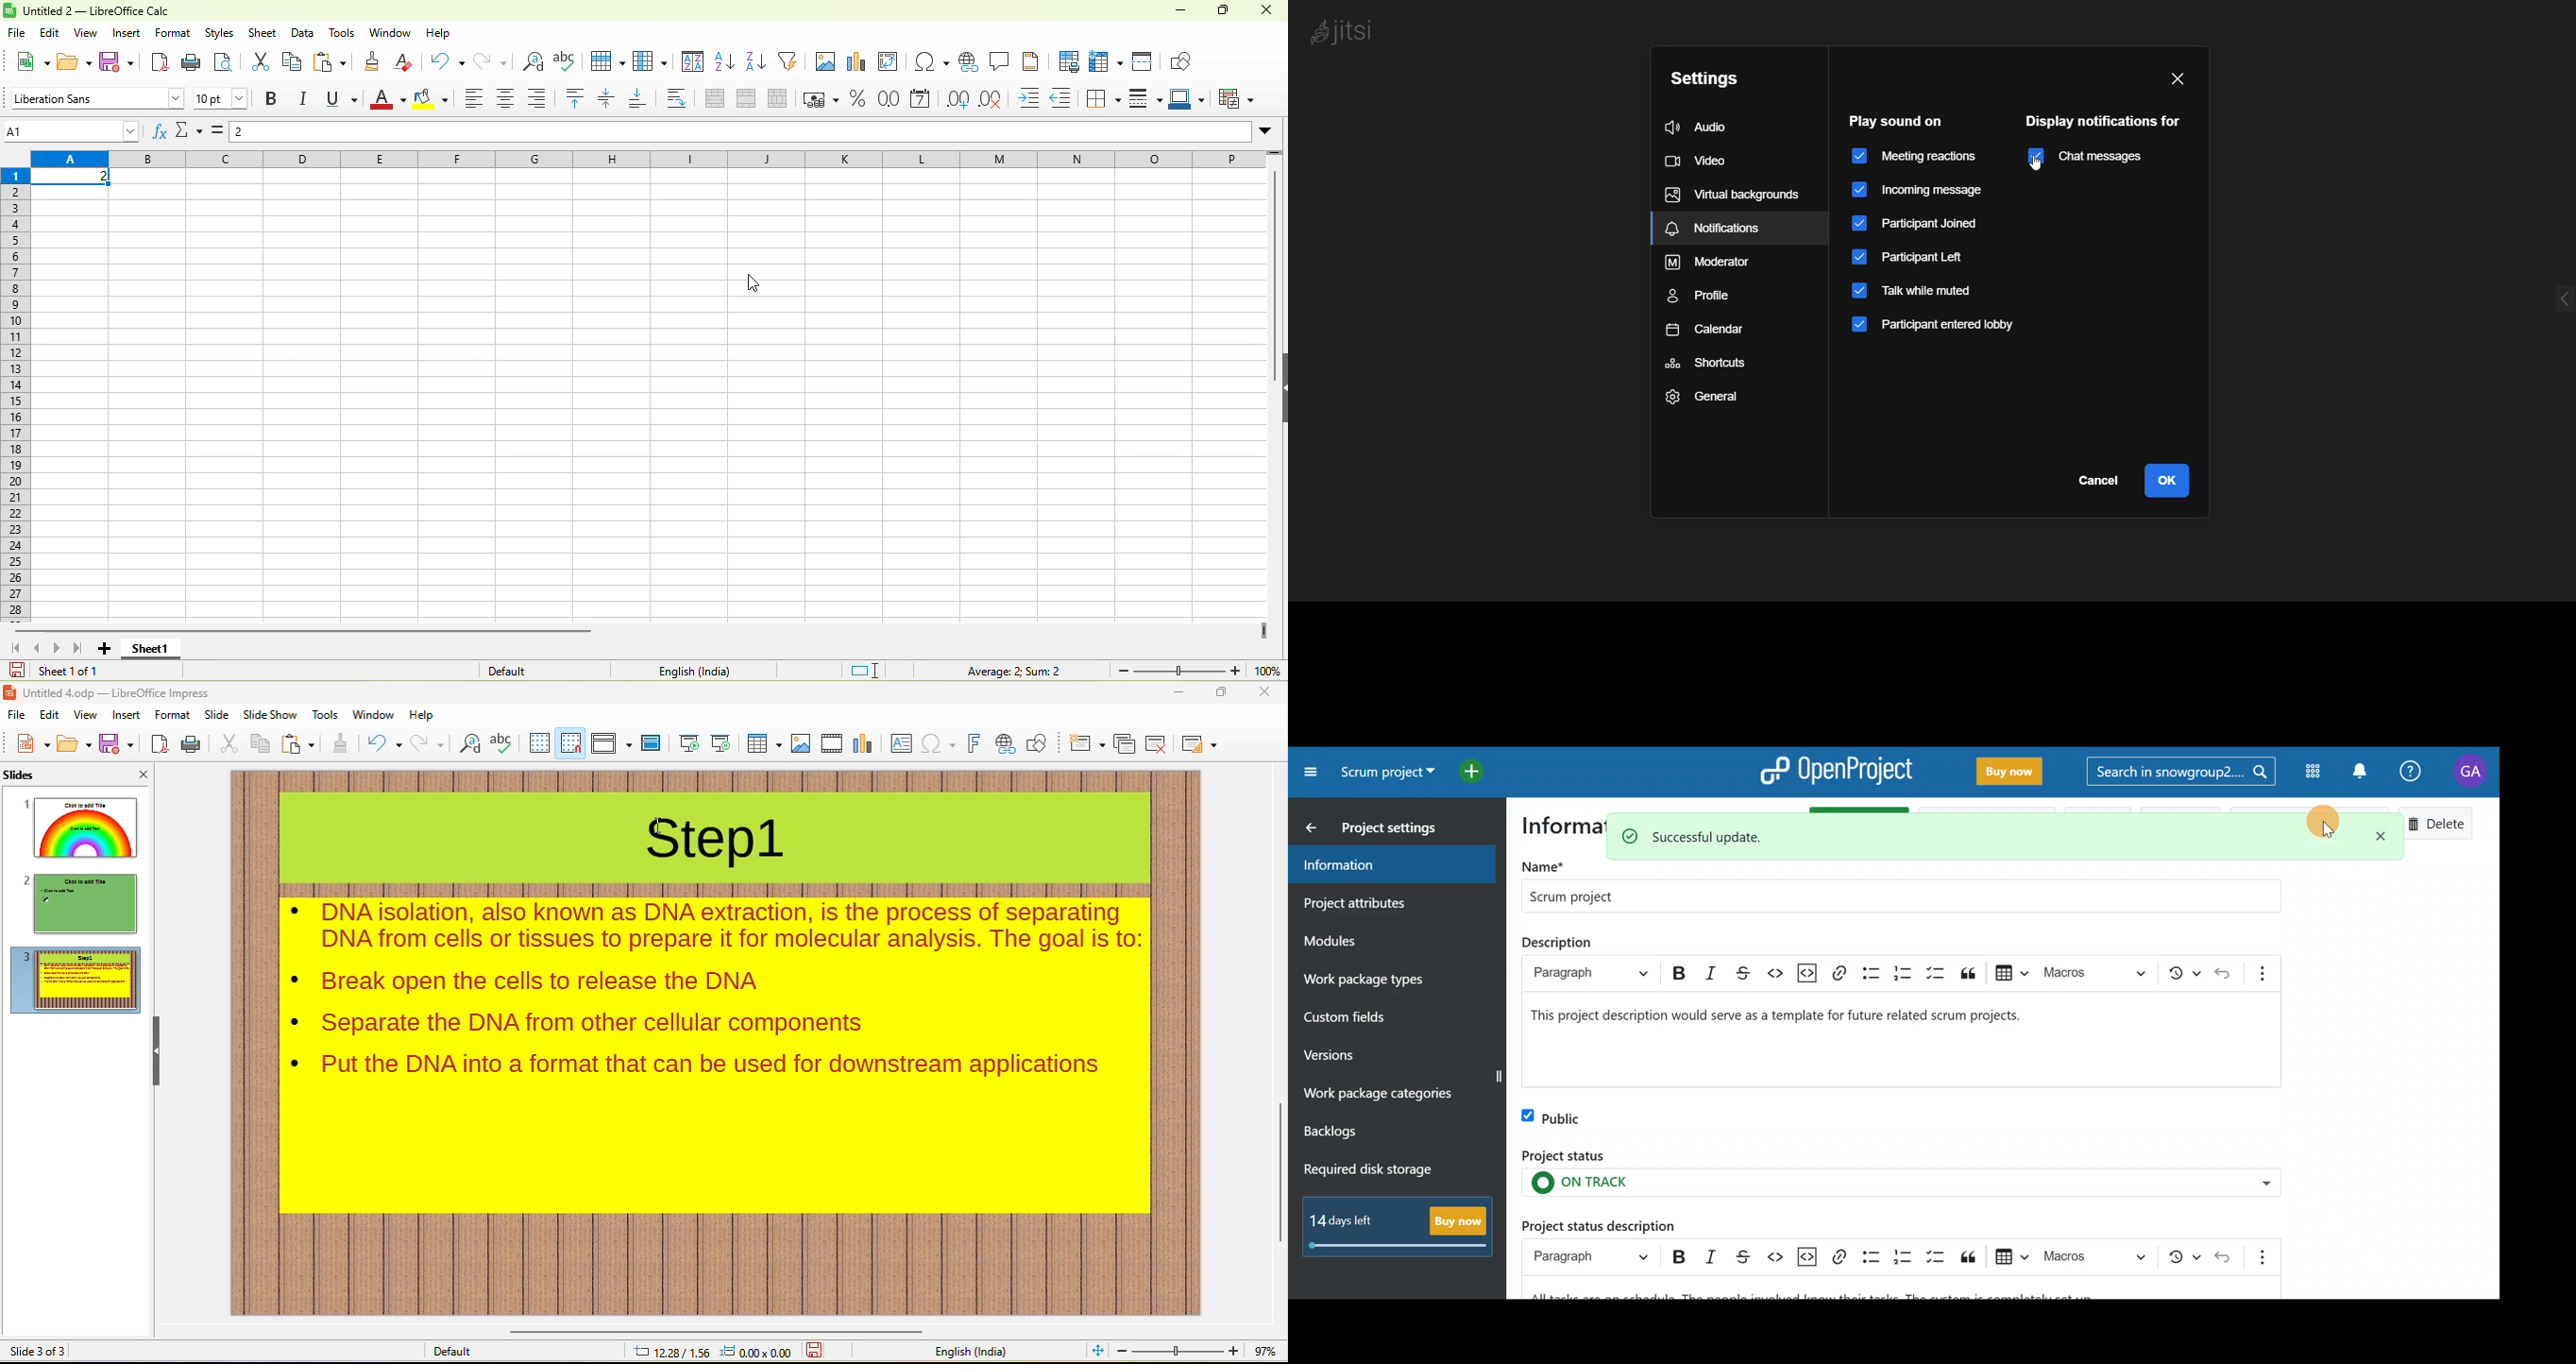 Image resolution: width=2576 pixels, height=1372 pixels. I want to click on incoming message, so click(1927, 188).